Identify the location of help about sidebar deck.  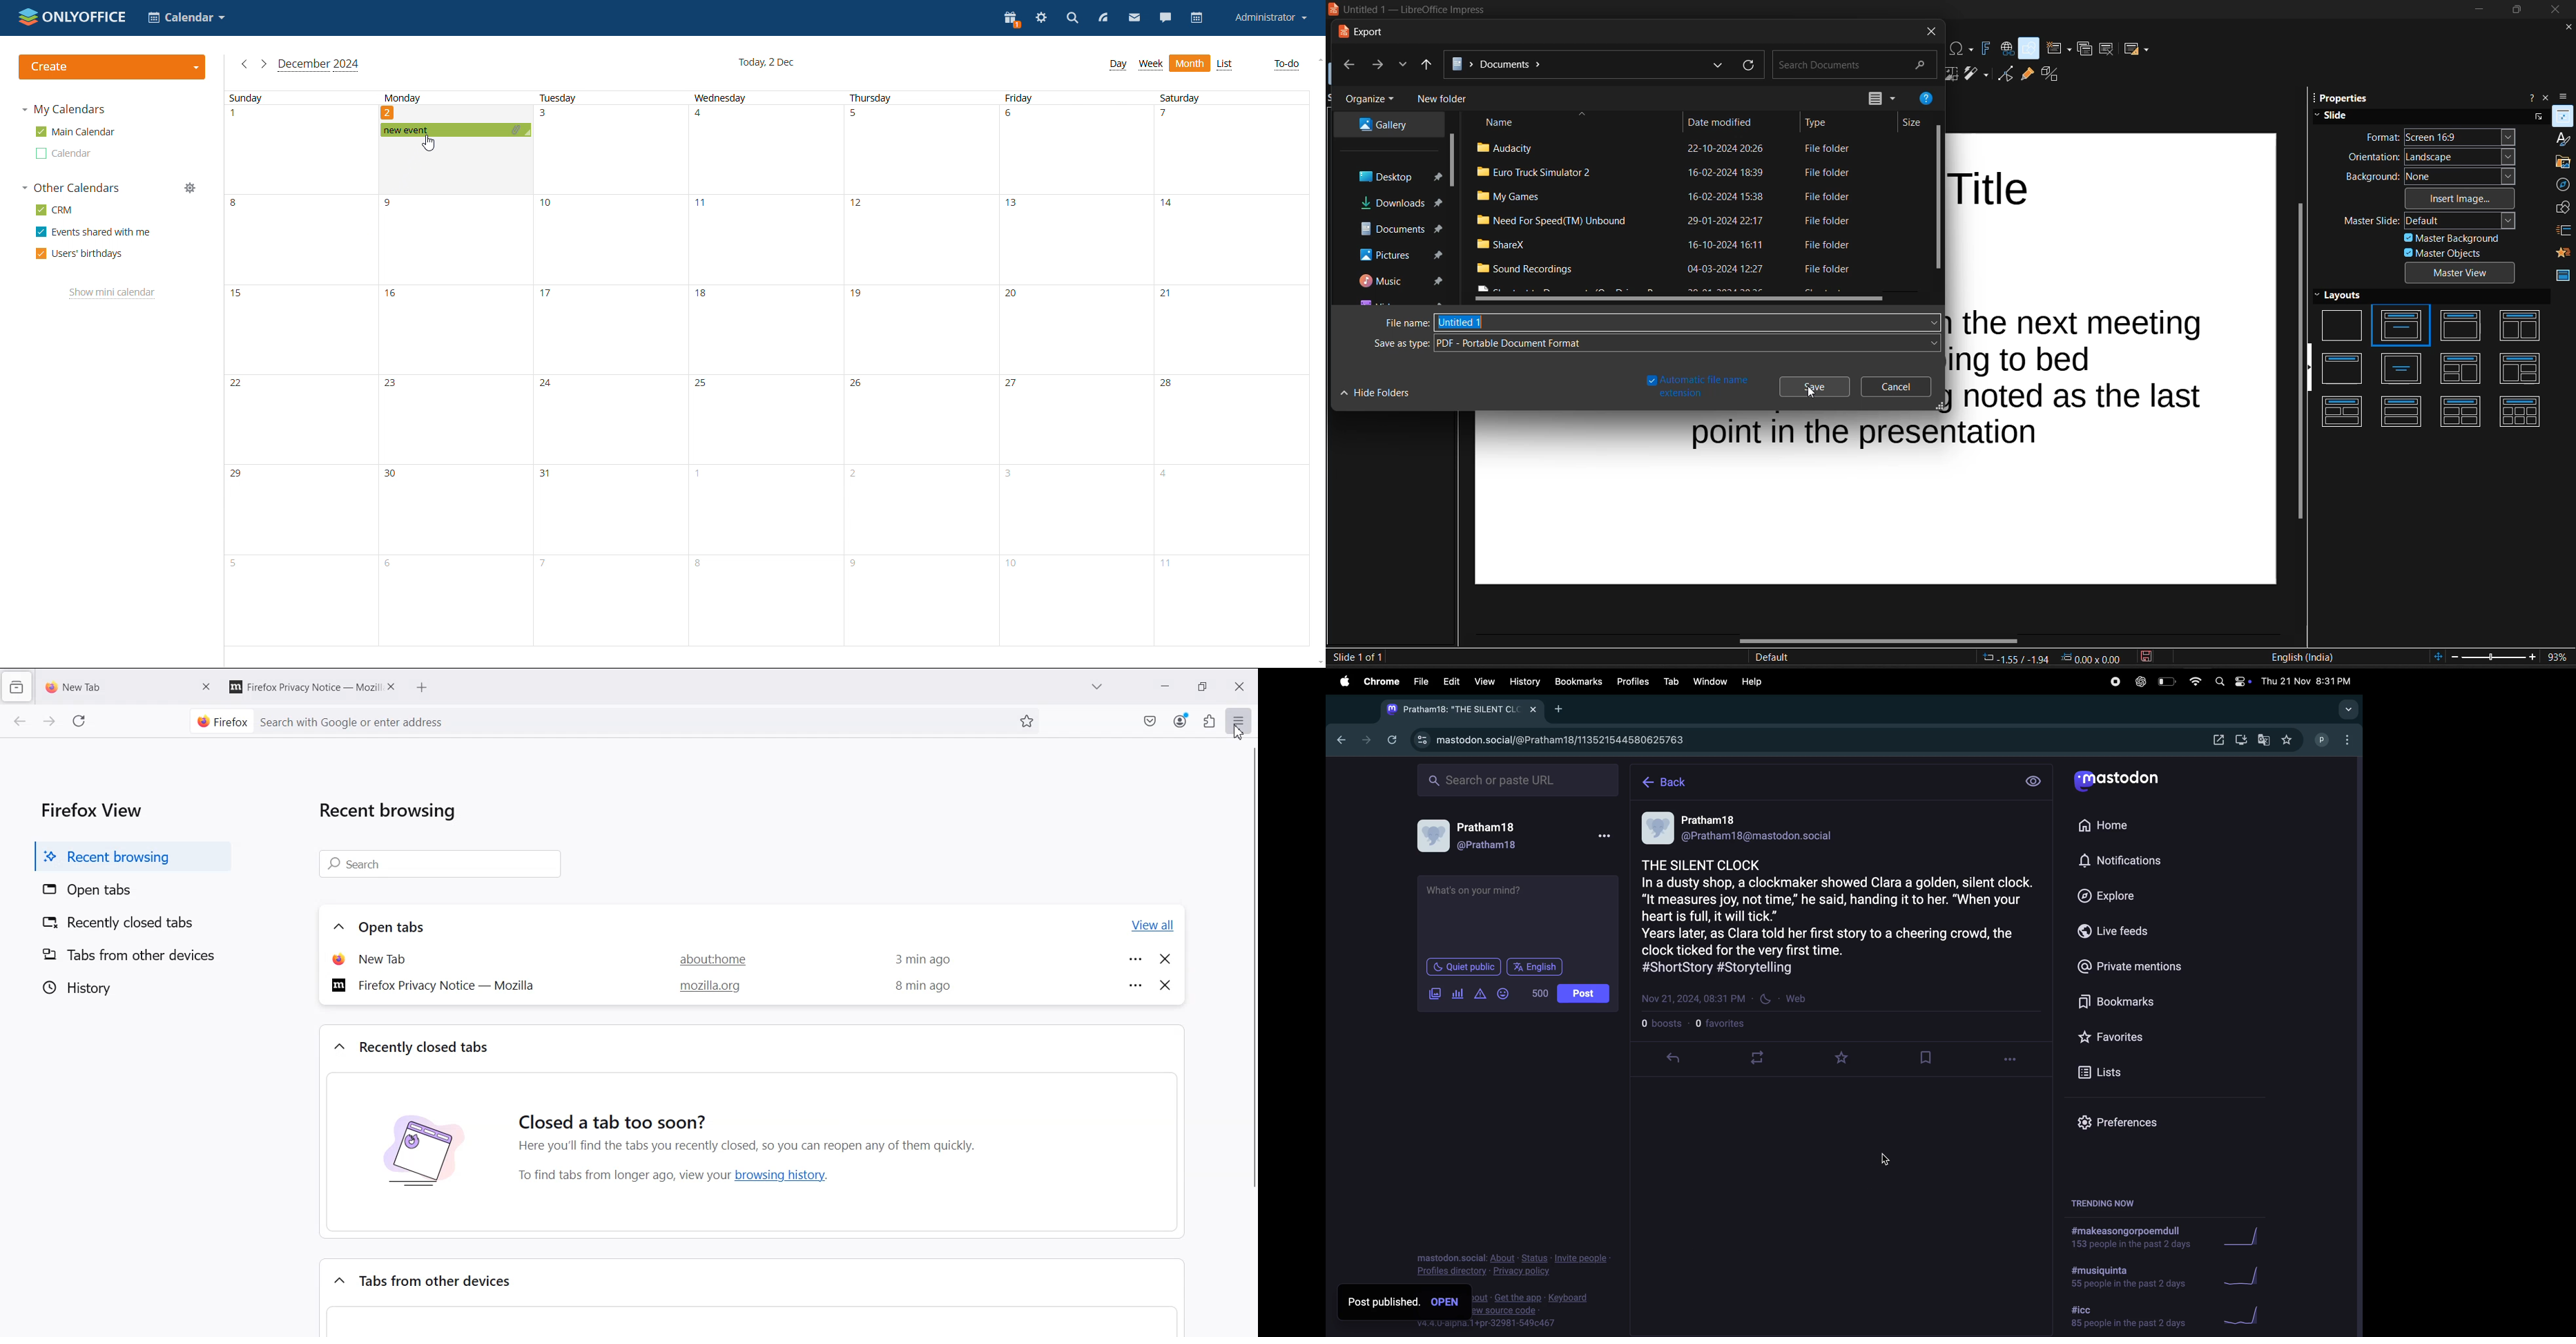
(2530, 97).